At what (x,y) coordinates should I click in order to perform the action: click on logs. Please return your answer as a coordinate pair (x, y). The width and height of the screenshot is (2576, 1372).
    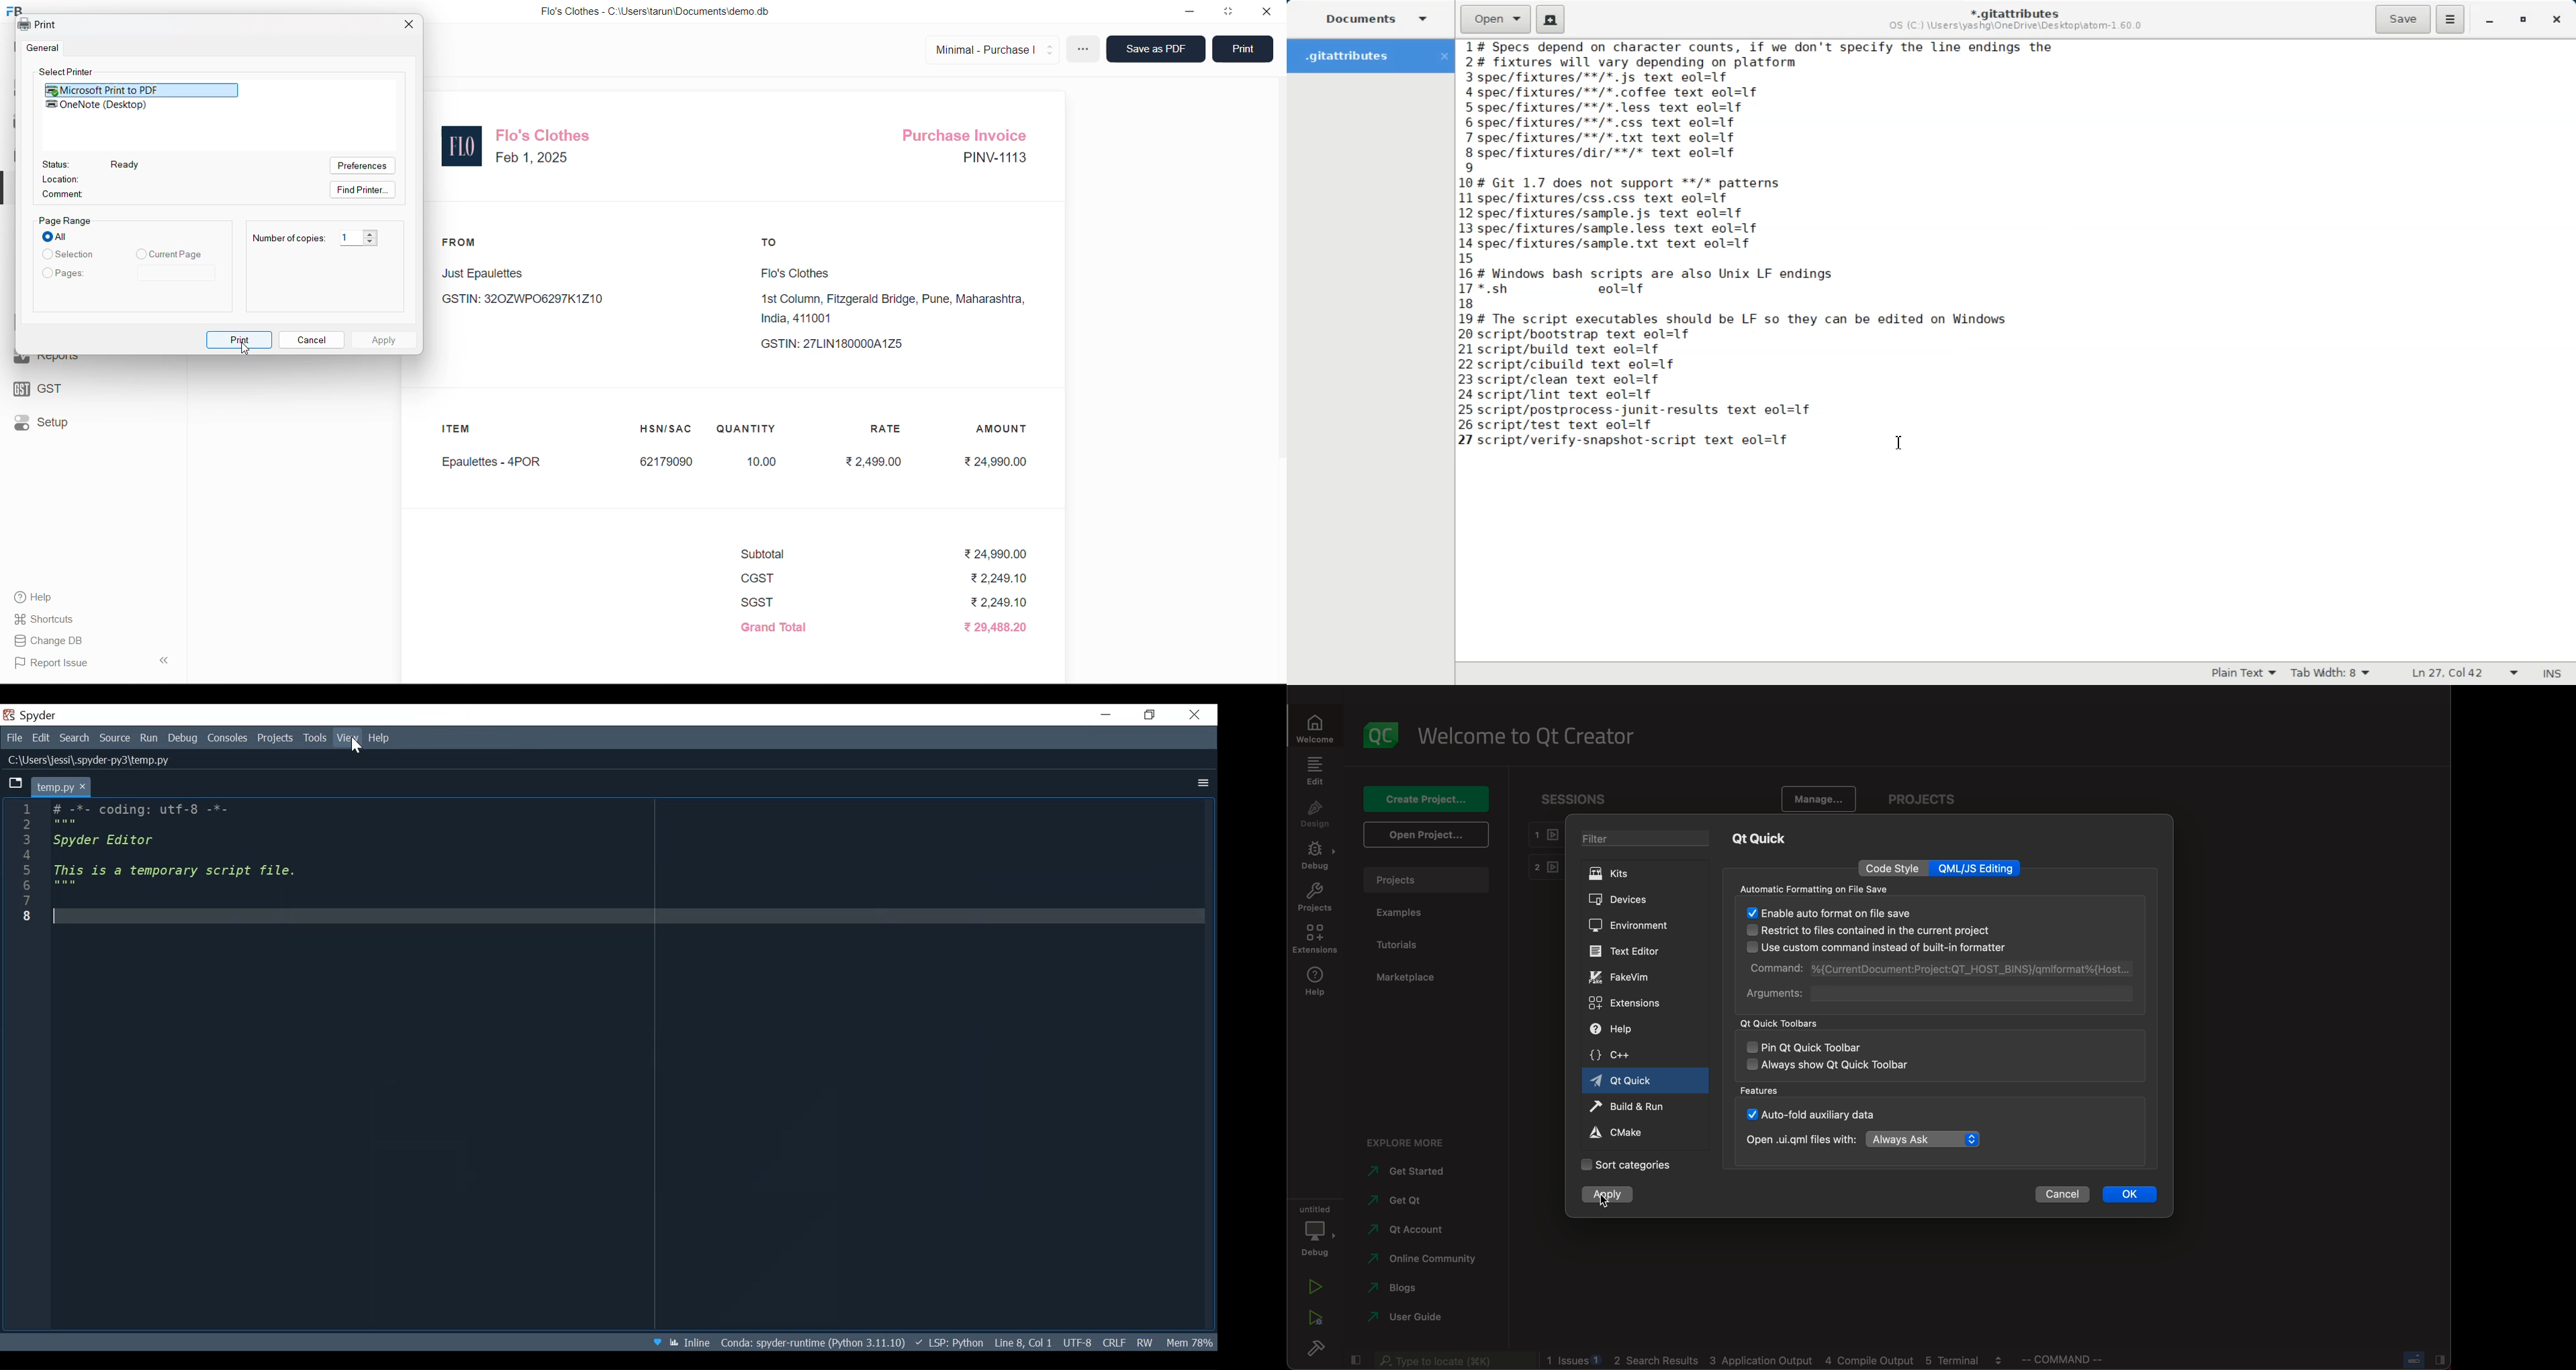
    Looking at the image, I should click on (1778, 1362).